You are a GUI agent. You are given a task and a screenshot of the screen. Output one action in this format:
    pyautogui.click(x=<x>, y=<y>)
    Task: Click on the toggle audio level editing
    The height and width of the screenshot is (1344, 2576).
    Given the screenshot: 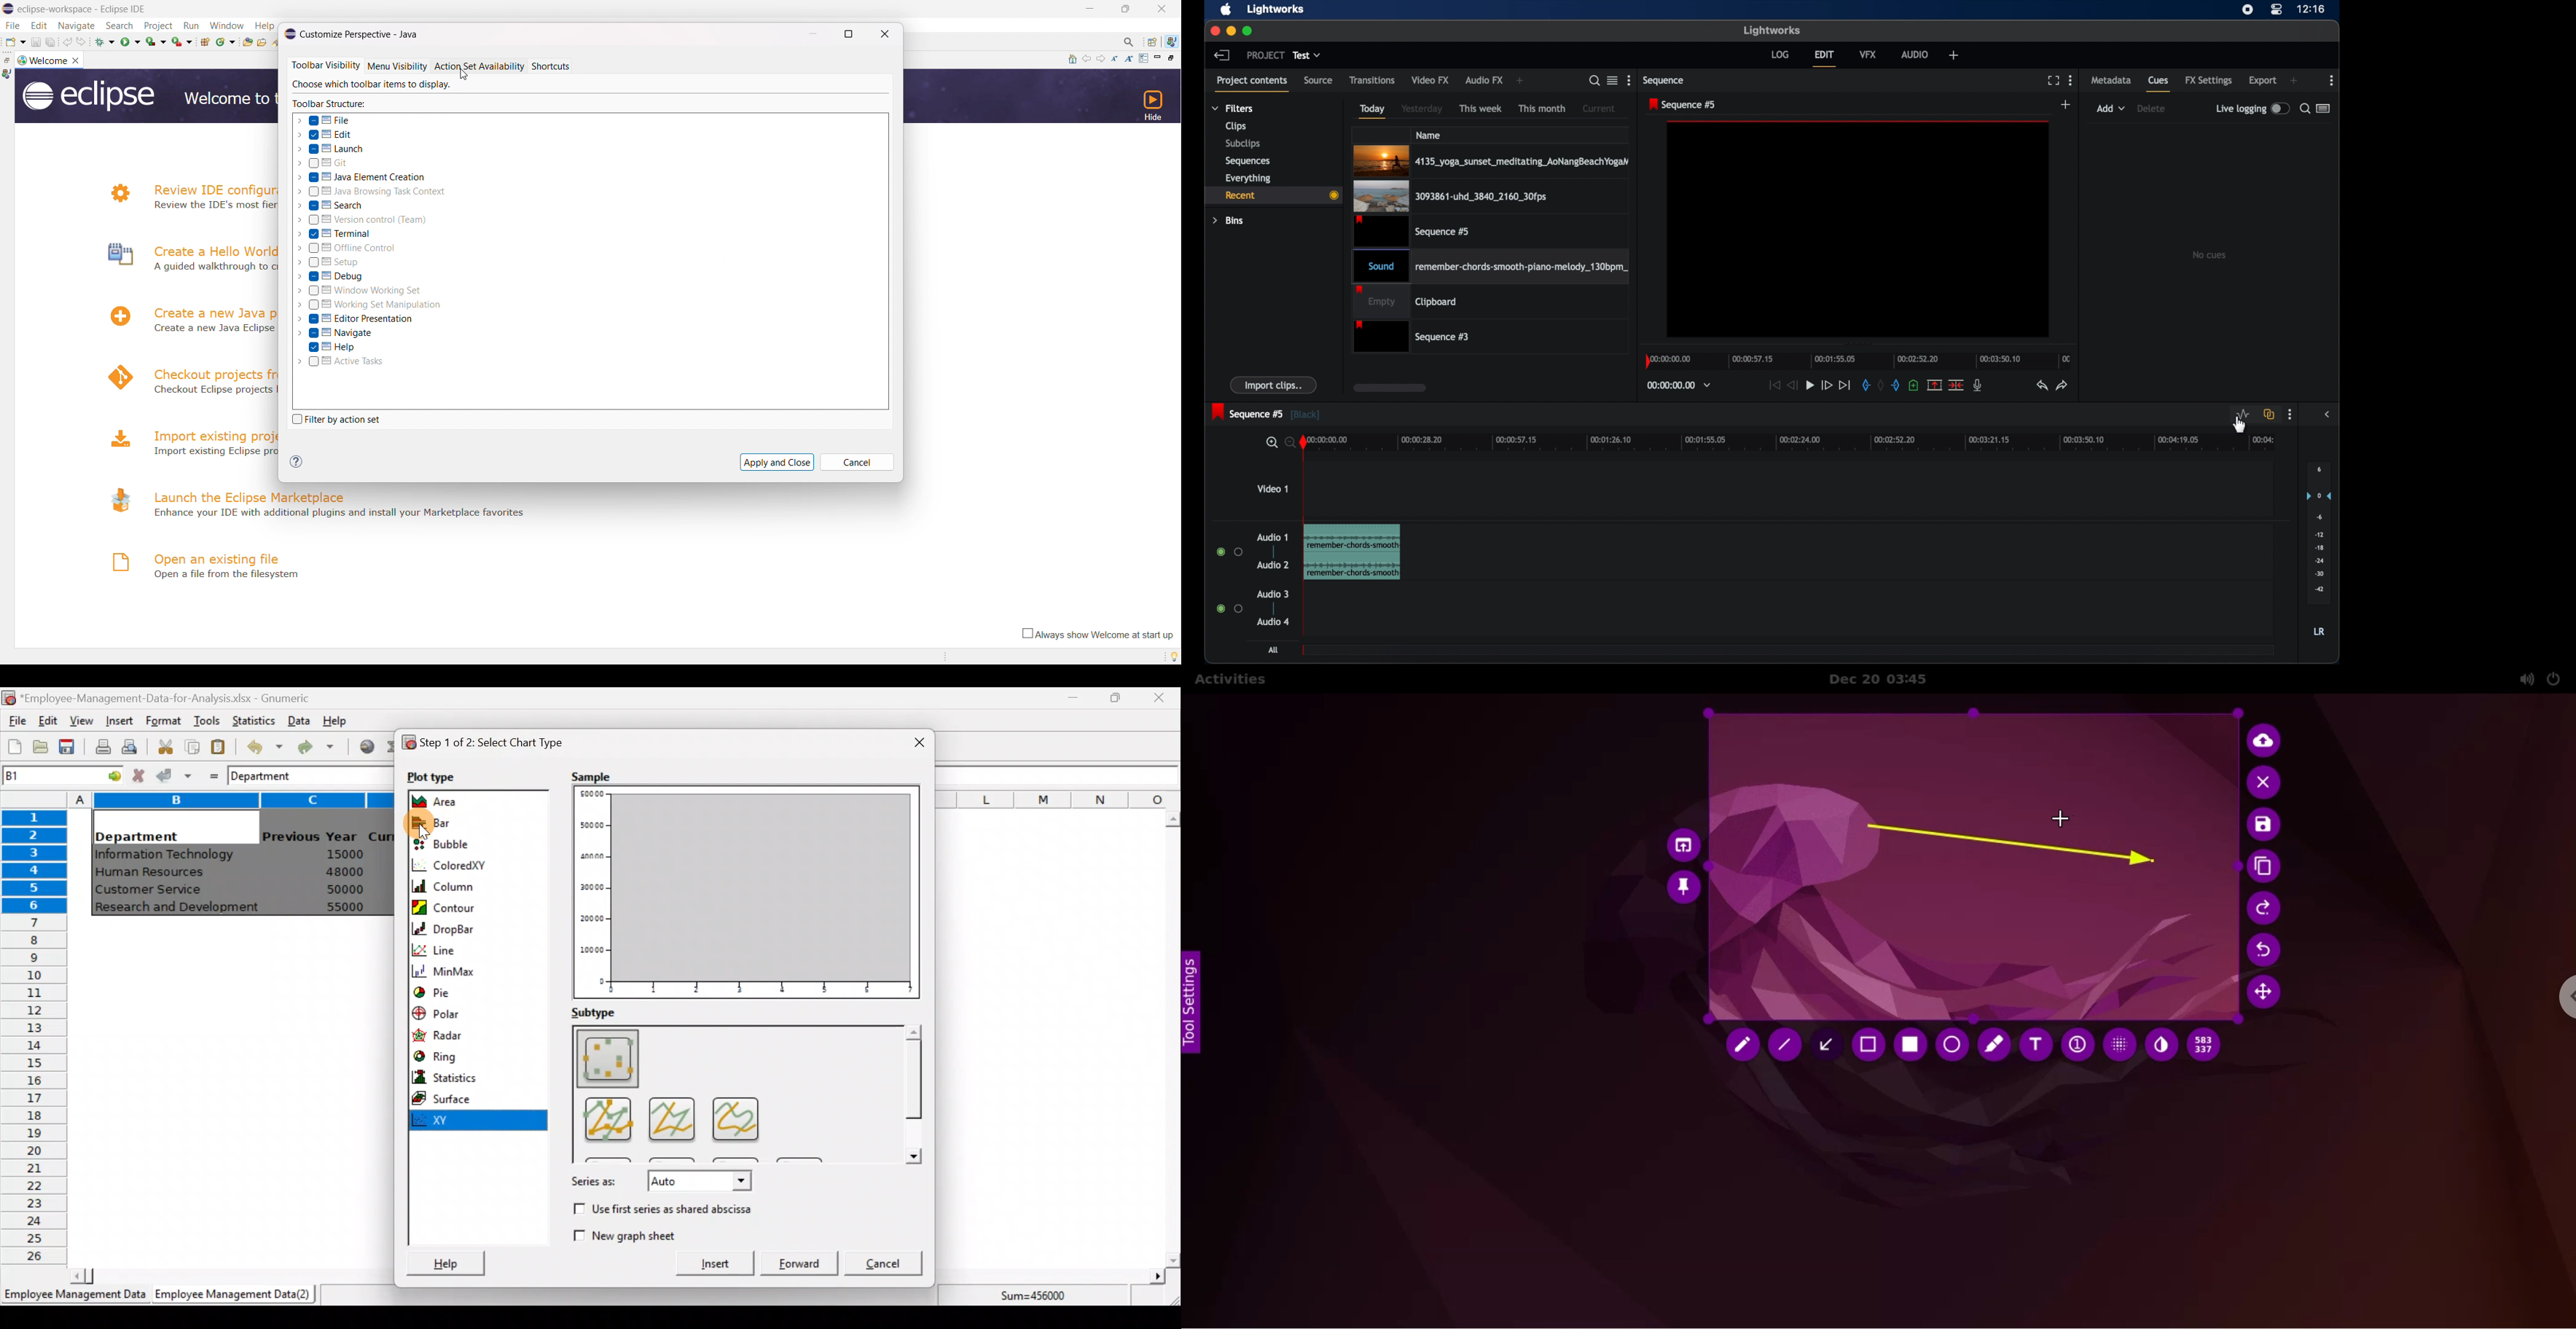 What is the action you would take?
    pyautogui.click(x=2243, y=415)
    